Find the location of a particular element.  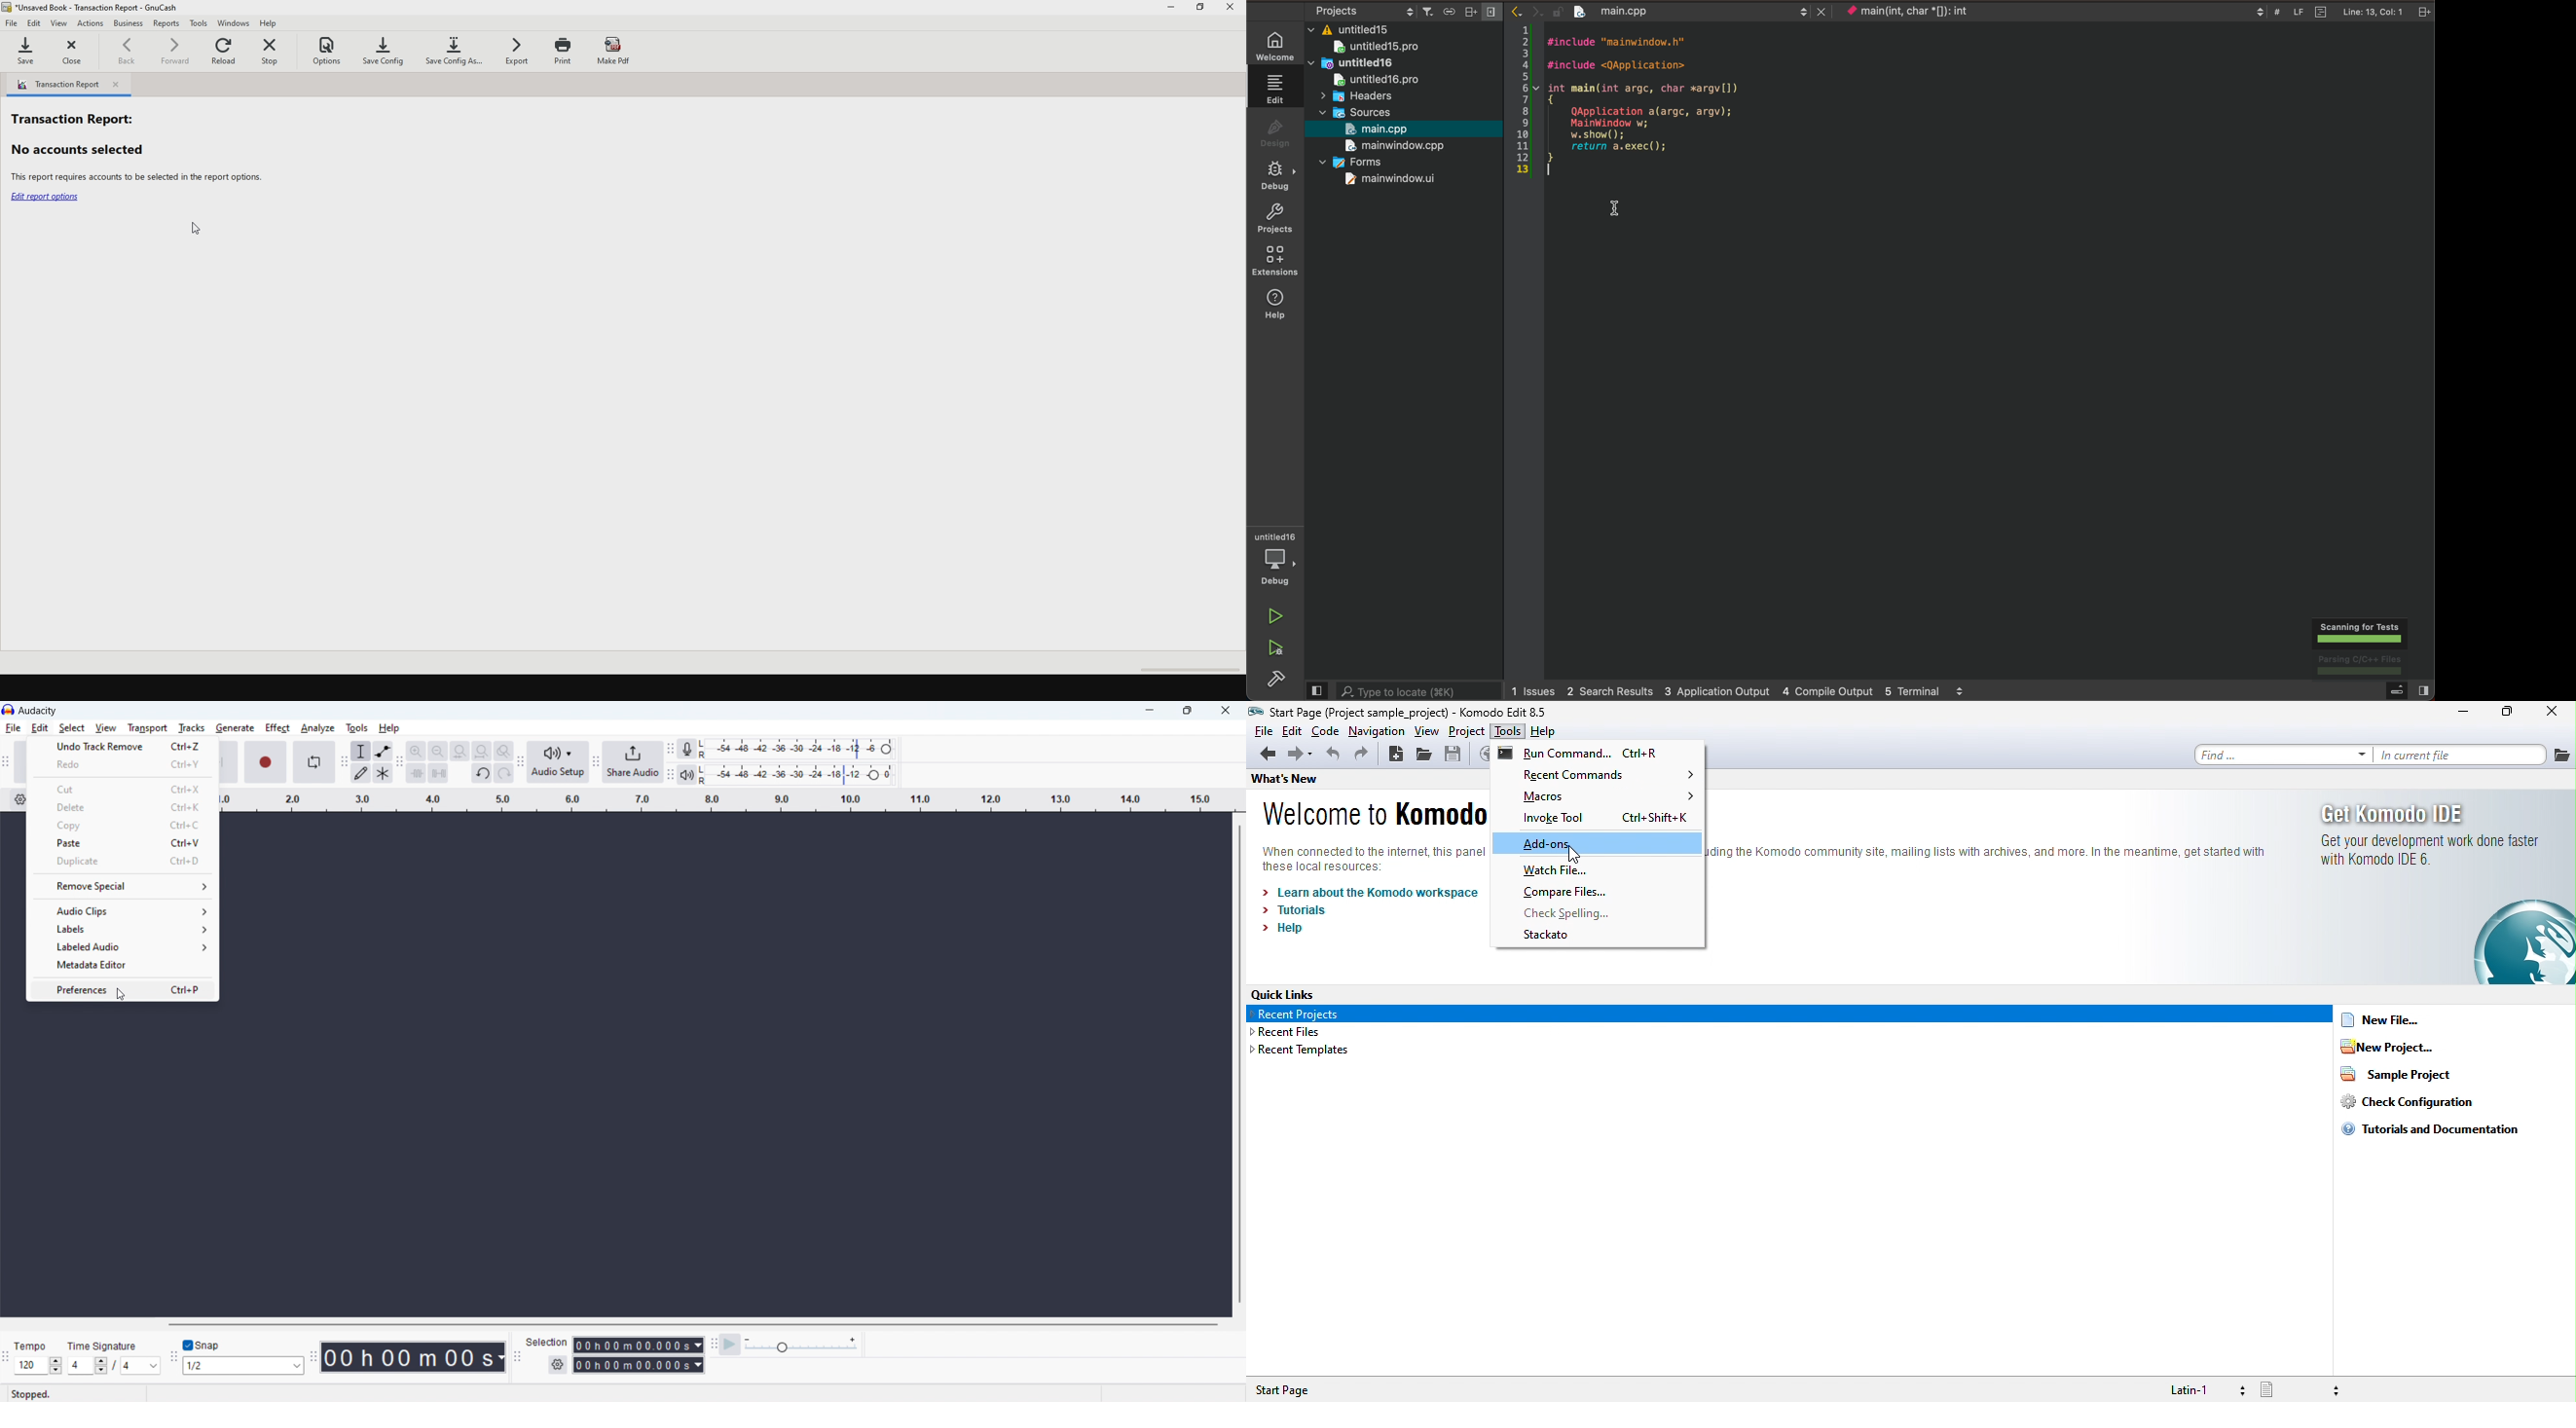

duplicate is located at coordinates (123, 861).